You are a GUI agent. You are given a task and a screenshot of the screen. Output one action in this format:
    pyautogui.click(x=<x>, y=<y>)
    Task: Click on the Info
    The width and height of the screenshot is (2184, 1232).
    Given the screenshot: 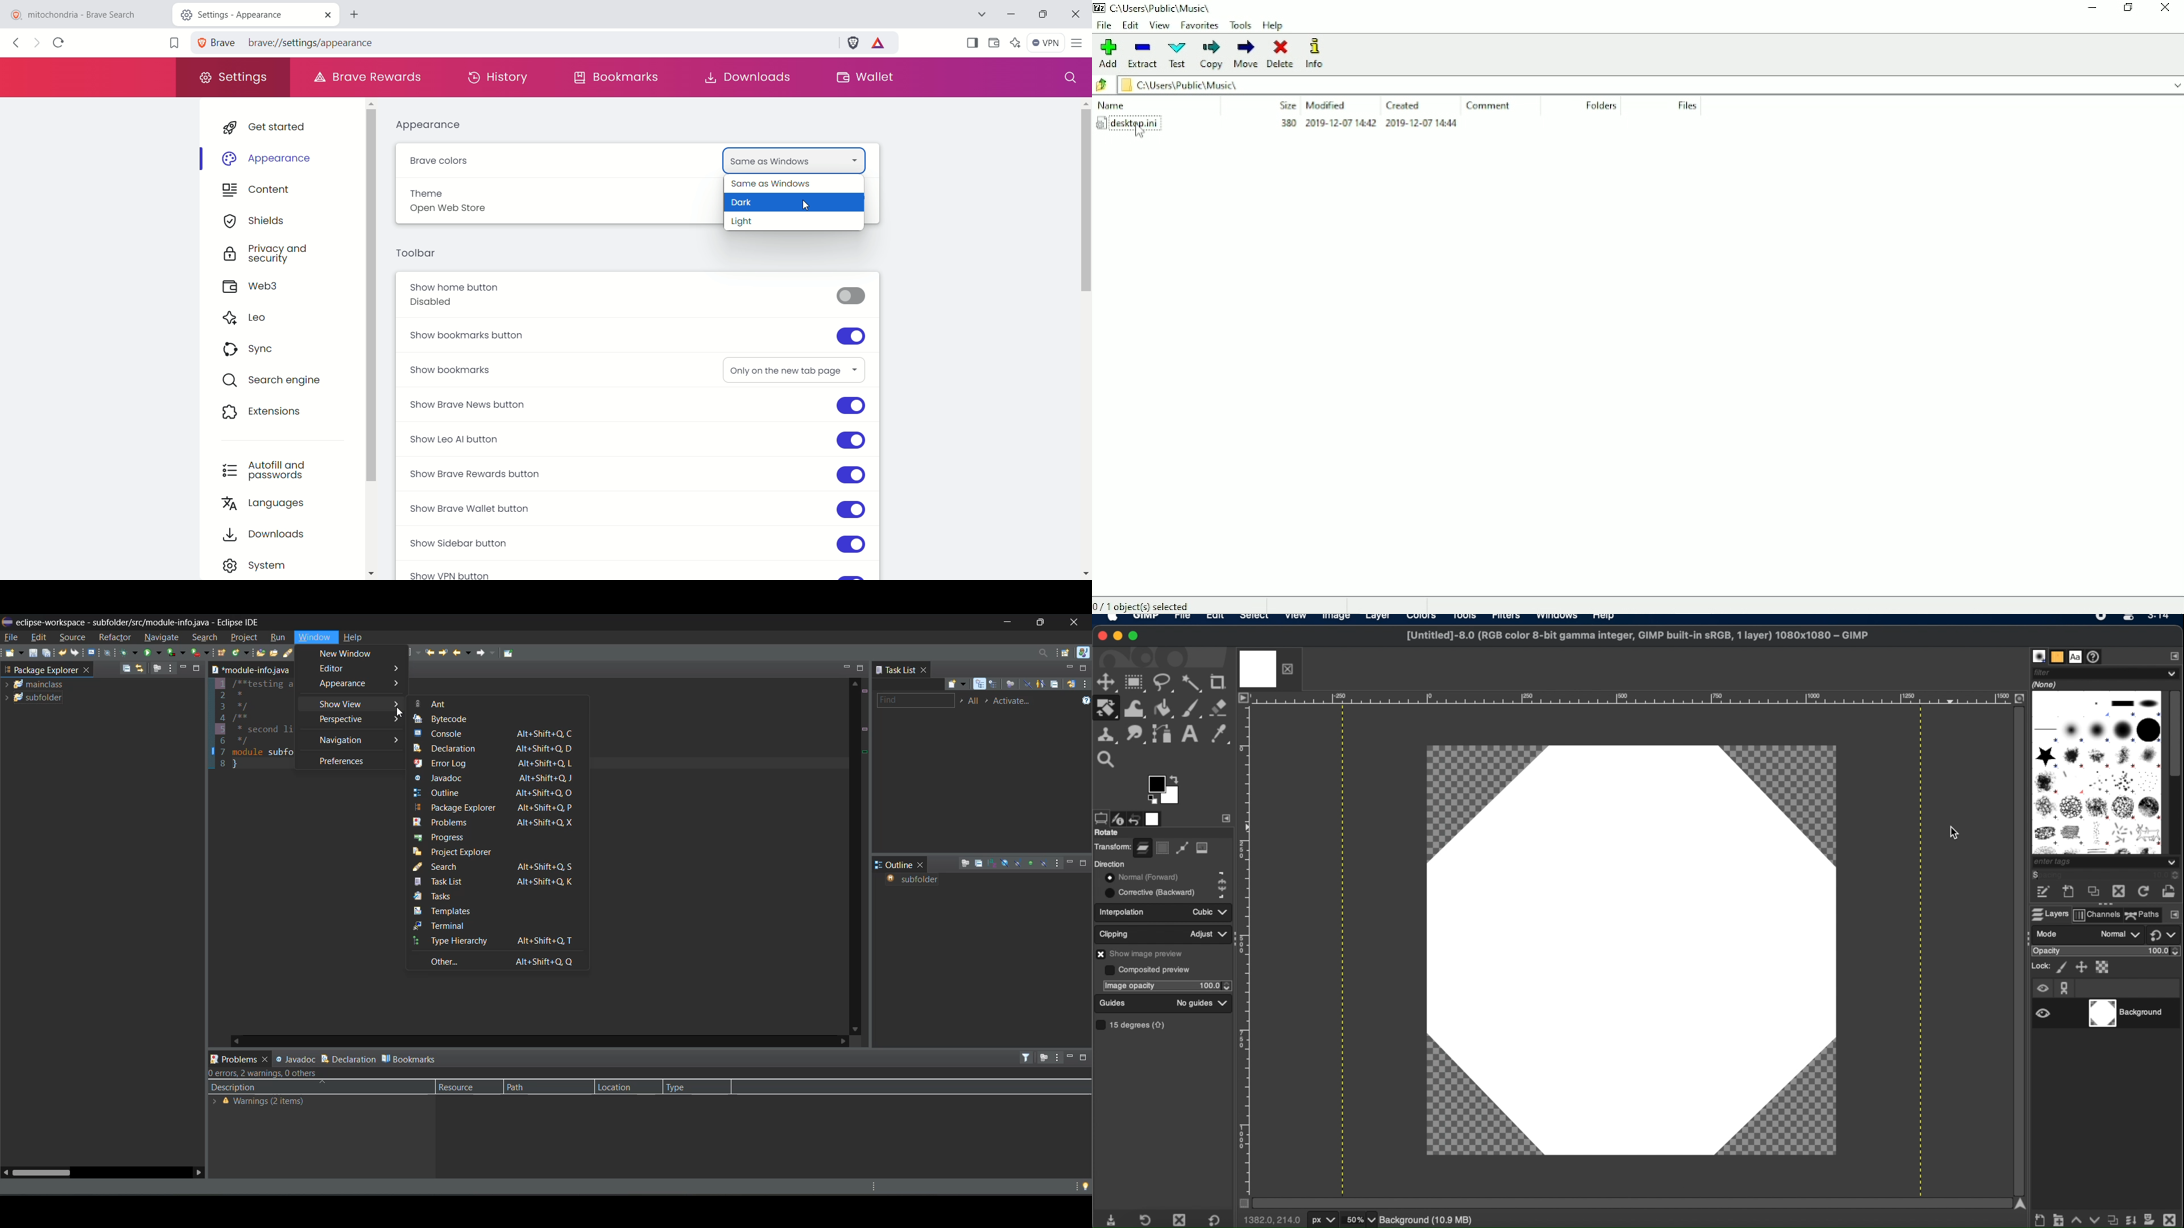 What is the action you would take?
    pyautogui.click(x=1323, y=53)
    